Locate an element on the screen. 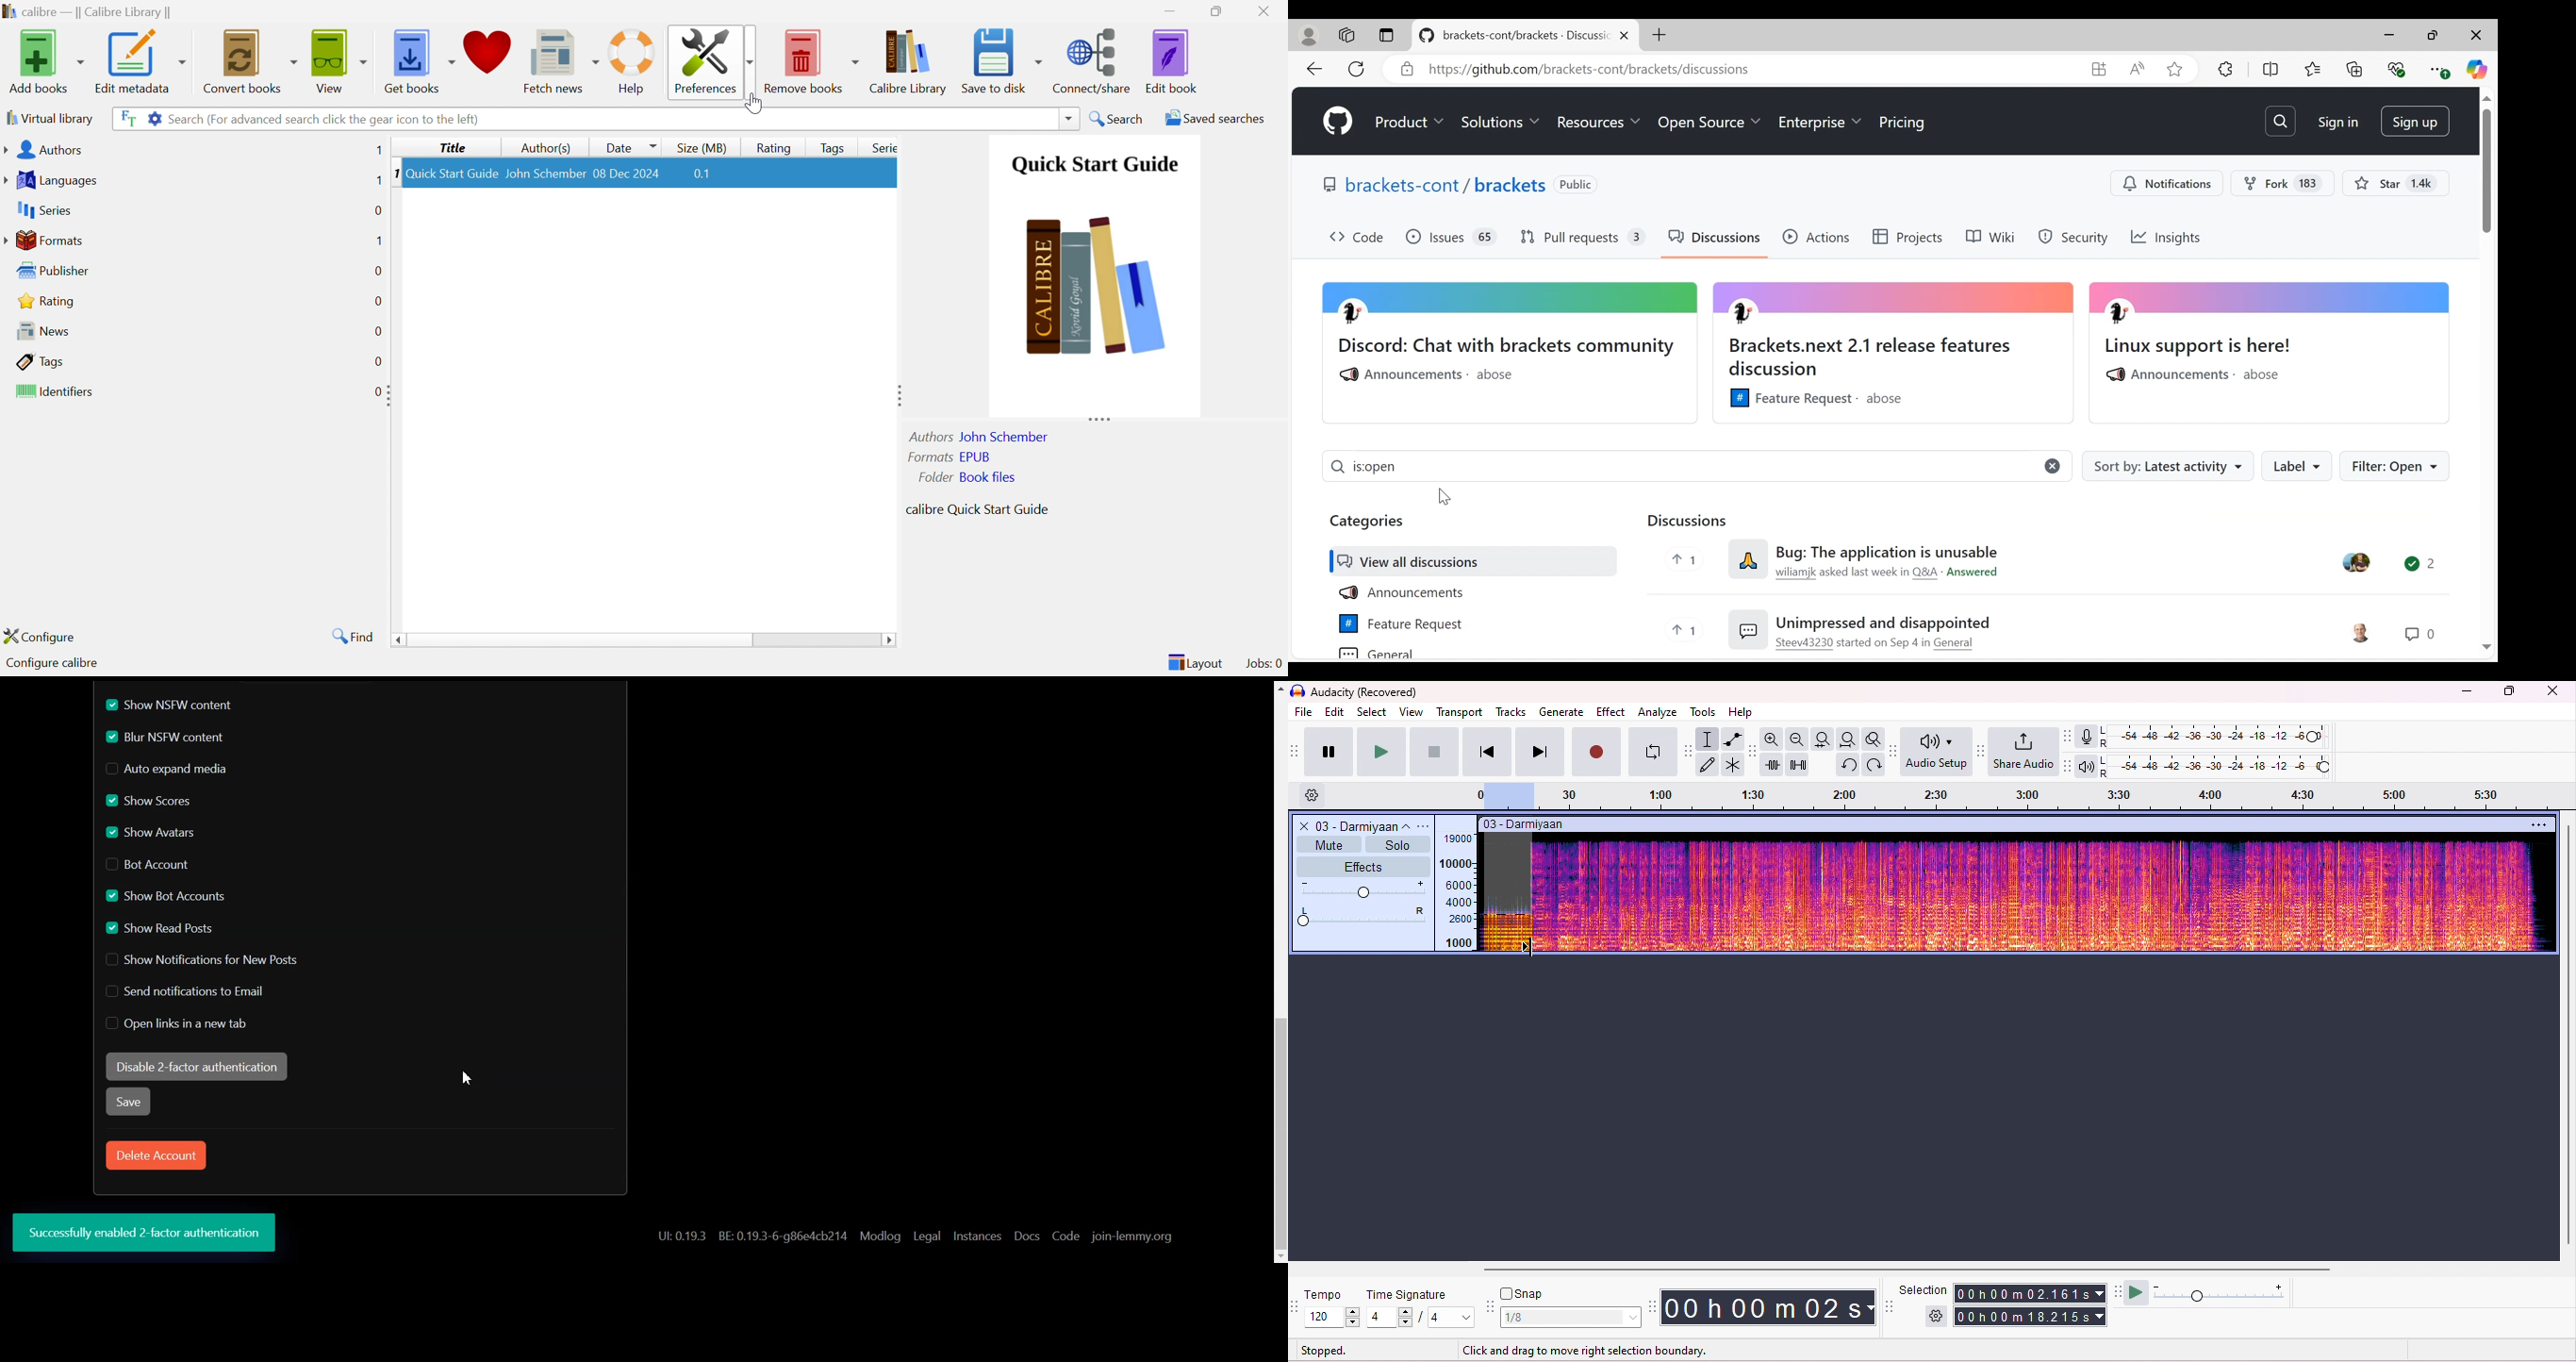 Image resolution: width=2576 pixels, height=1372 pixels. Search is located at coordinates (1118, 118).